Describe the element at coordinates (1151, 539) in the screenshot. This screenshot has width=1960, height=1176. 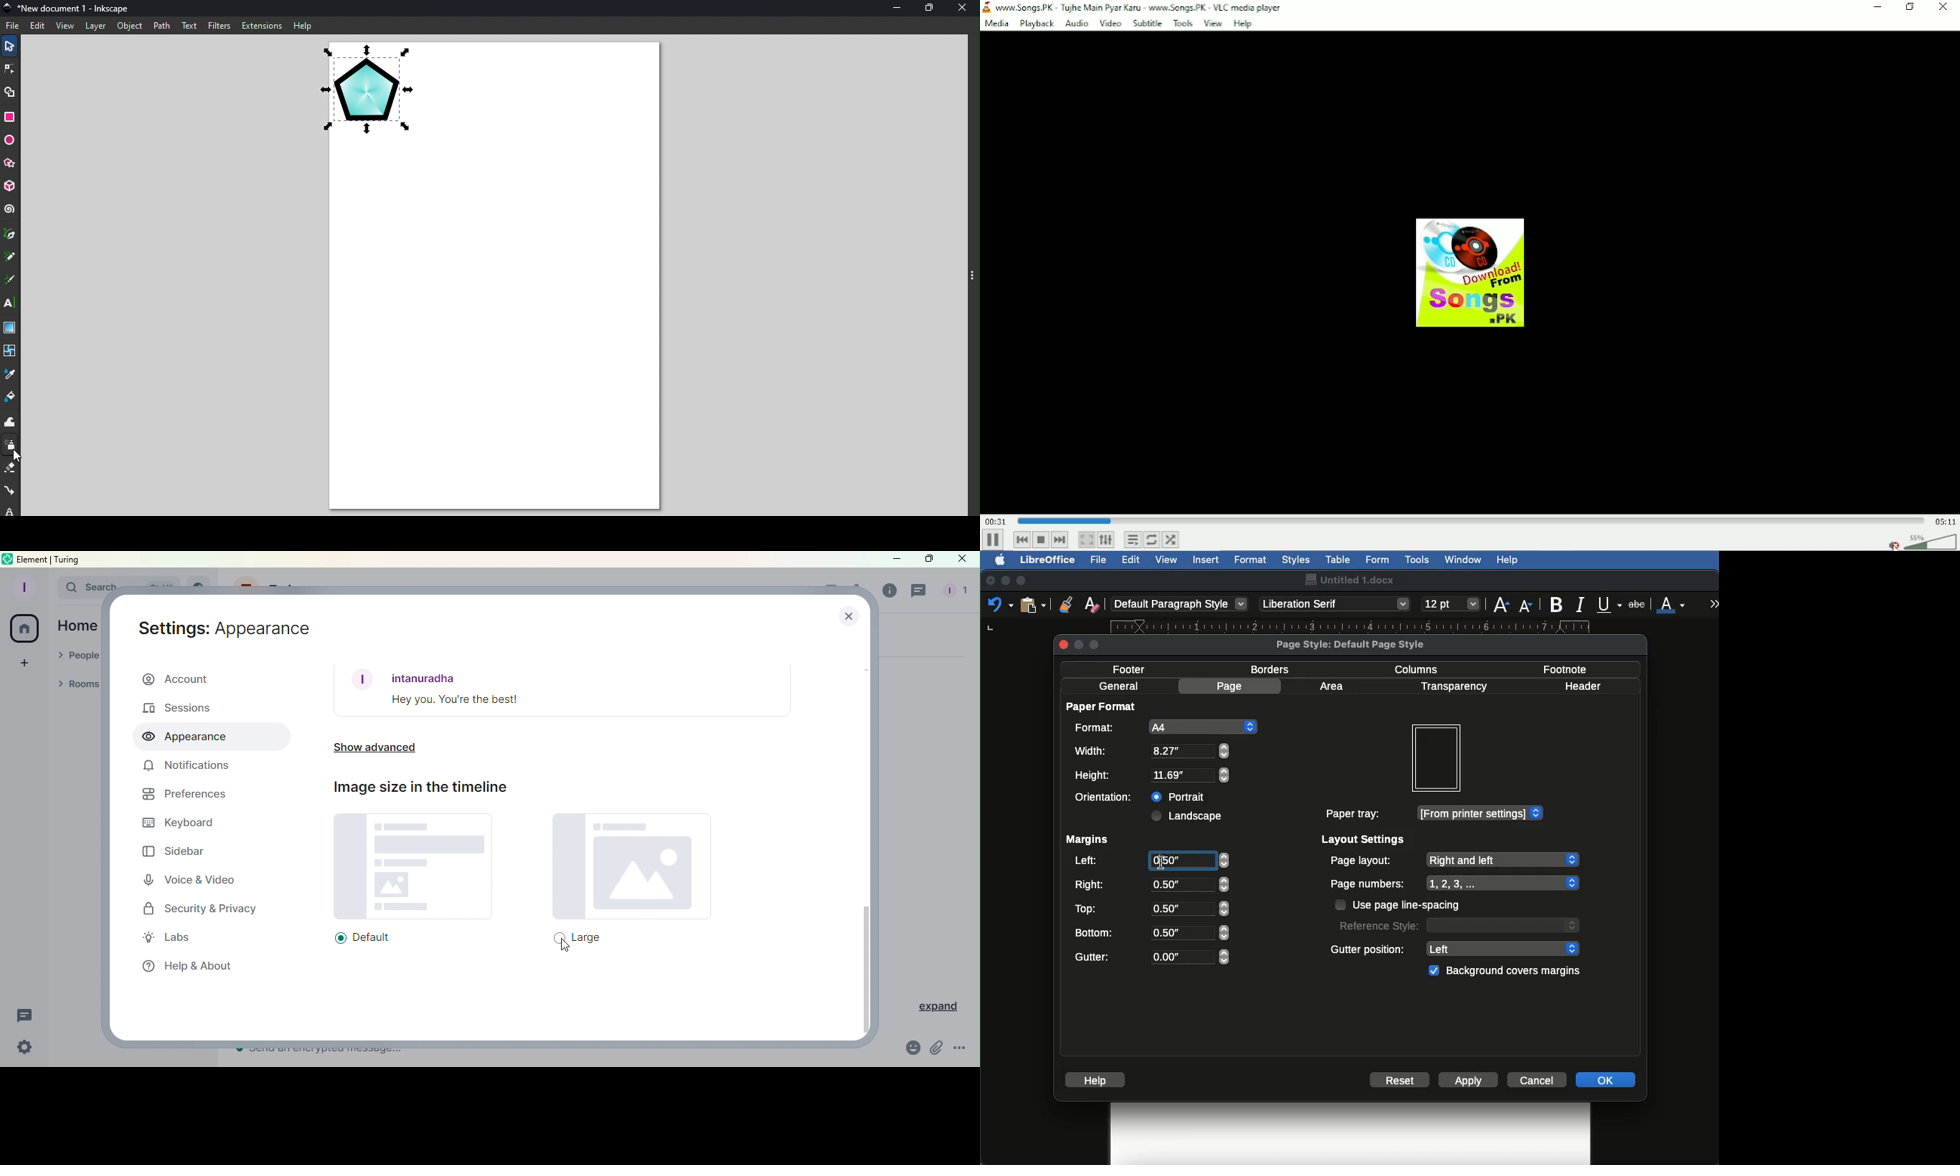
I see `Toggle between loop all, loop one and no loop` at that location.